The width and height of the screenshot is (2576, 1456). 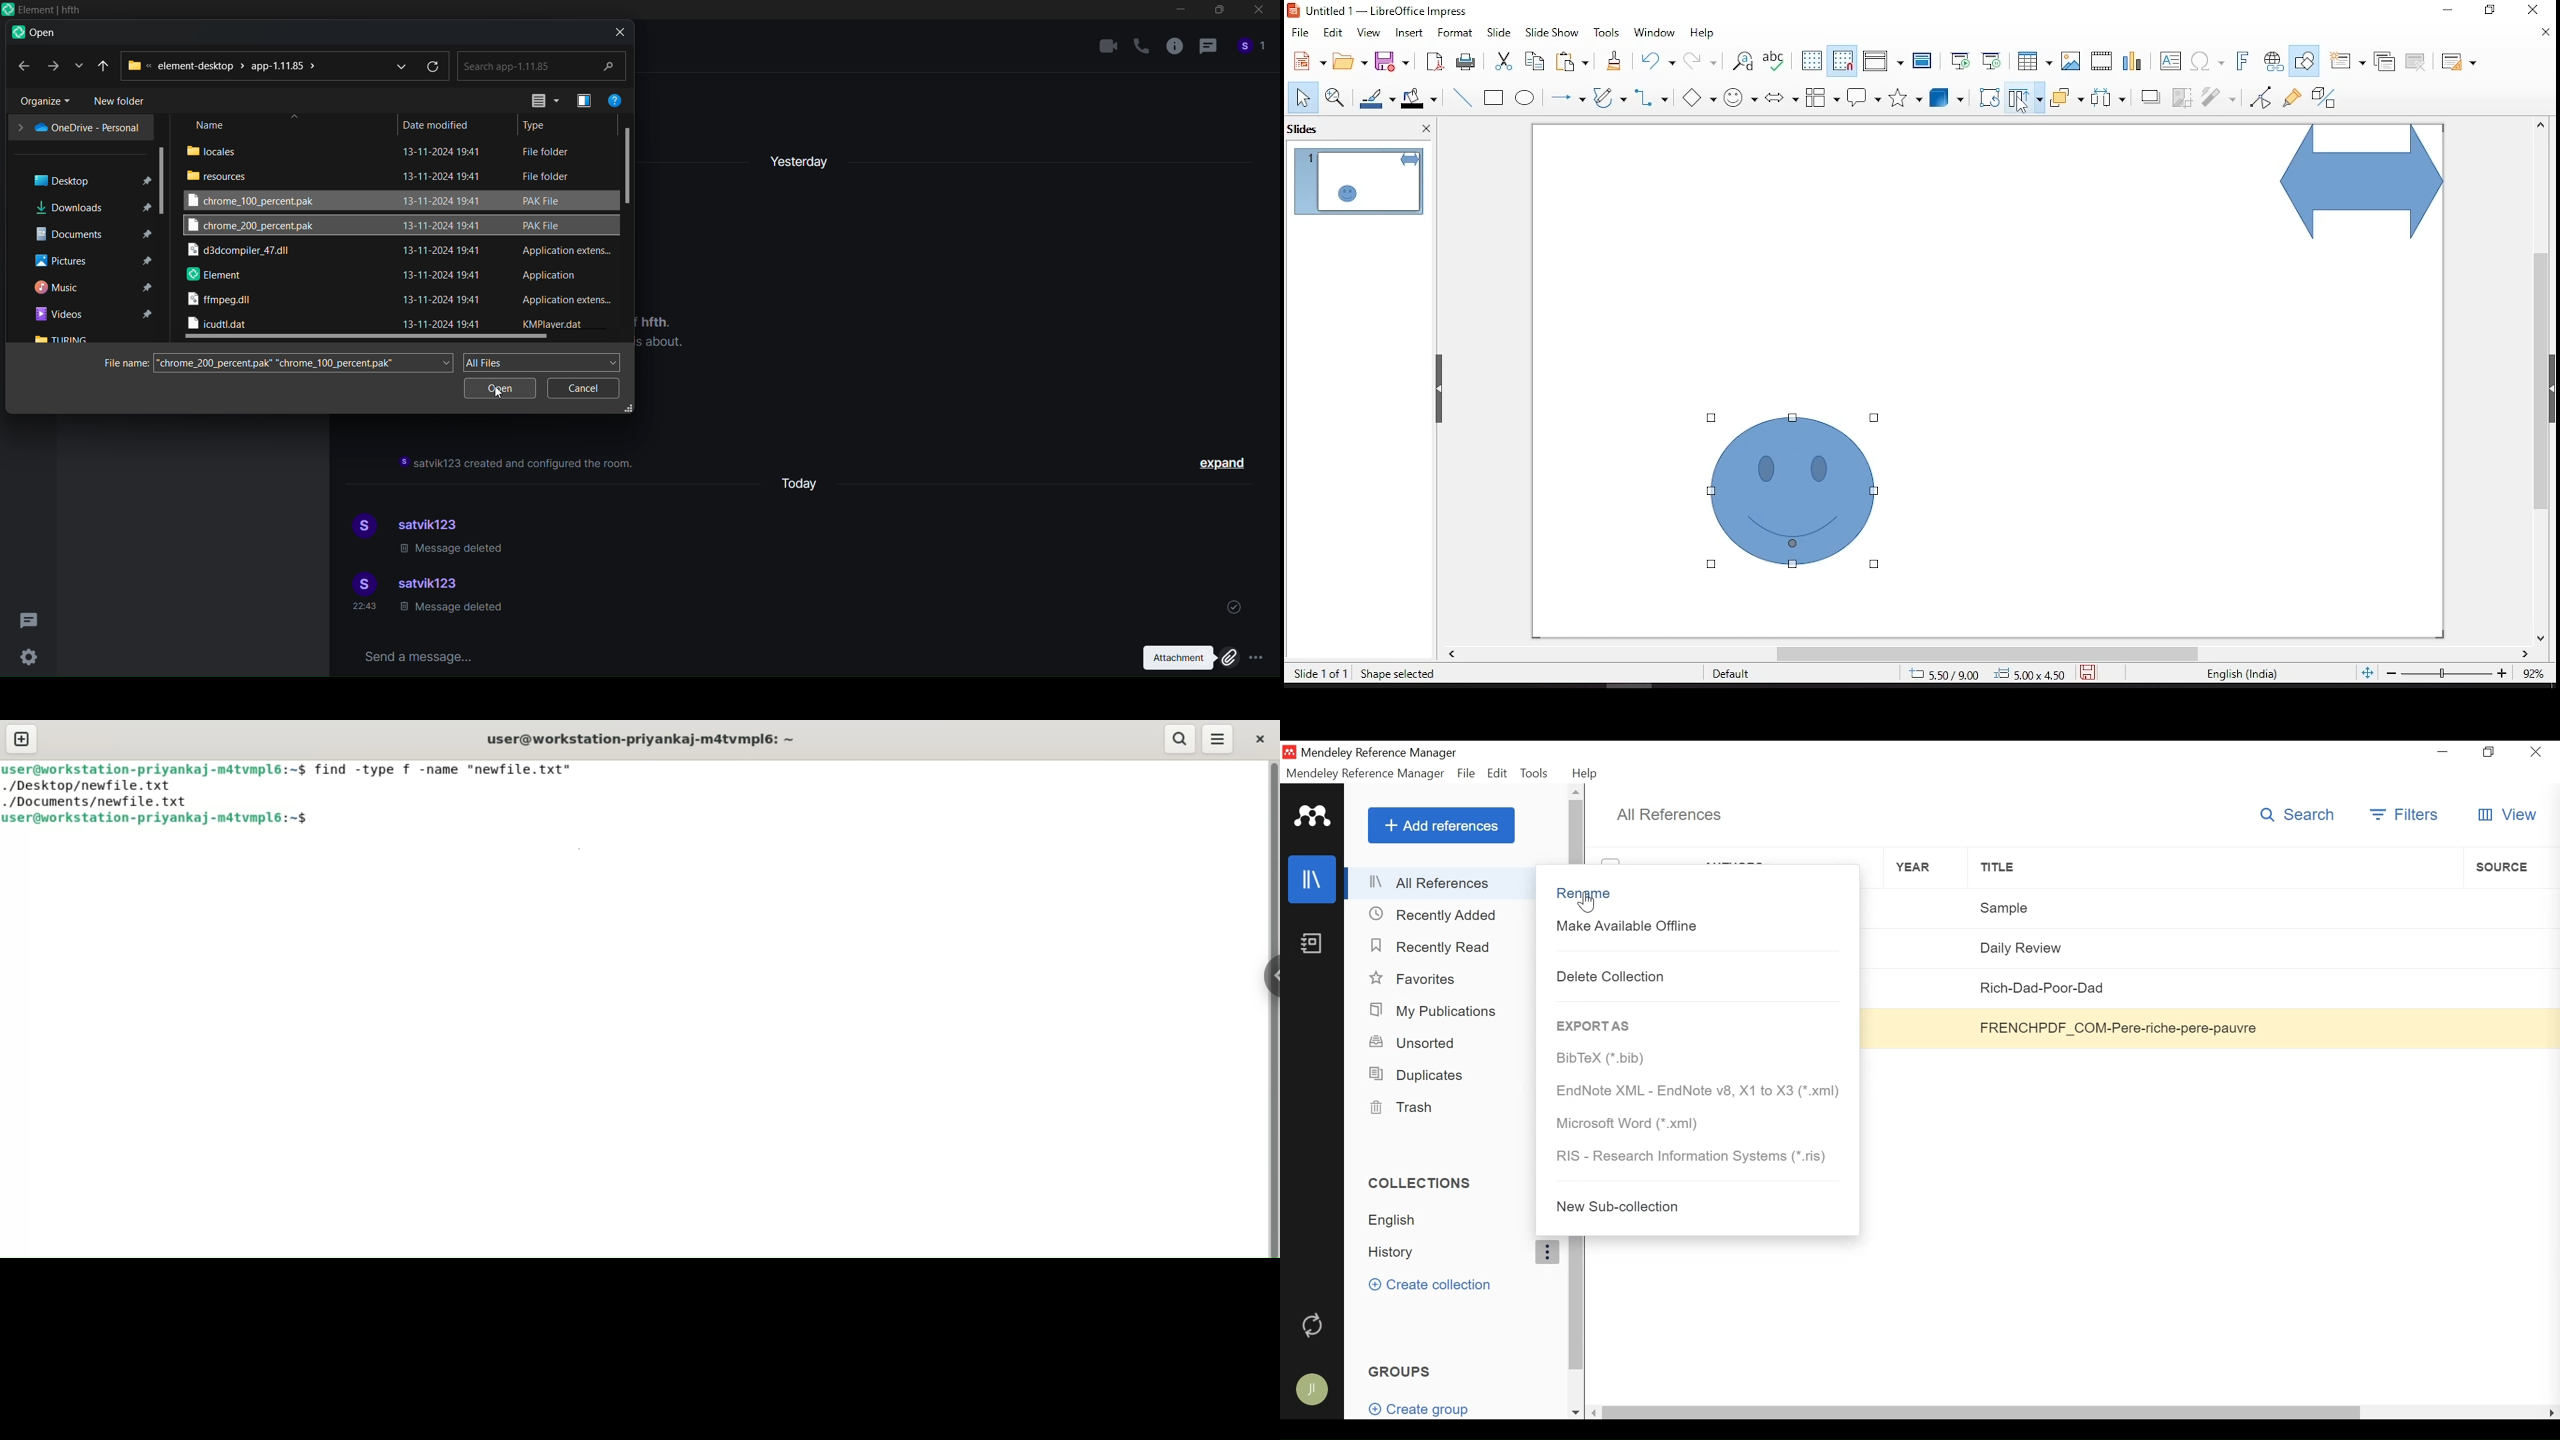 What do you see at coordinates (1595, 1025) in the screenshot?
I see `Export As` at bounding box center [1595, 1025].